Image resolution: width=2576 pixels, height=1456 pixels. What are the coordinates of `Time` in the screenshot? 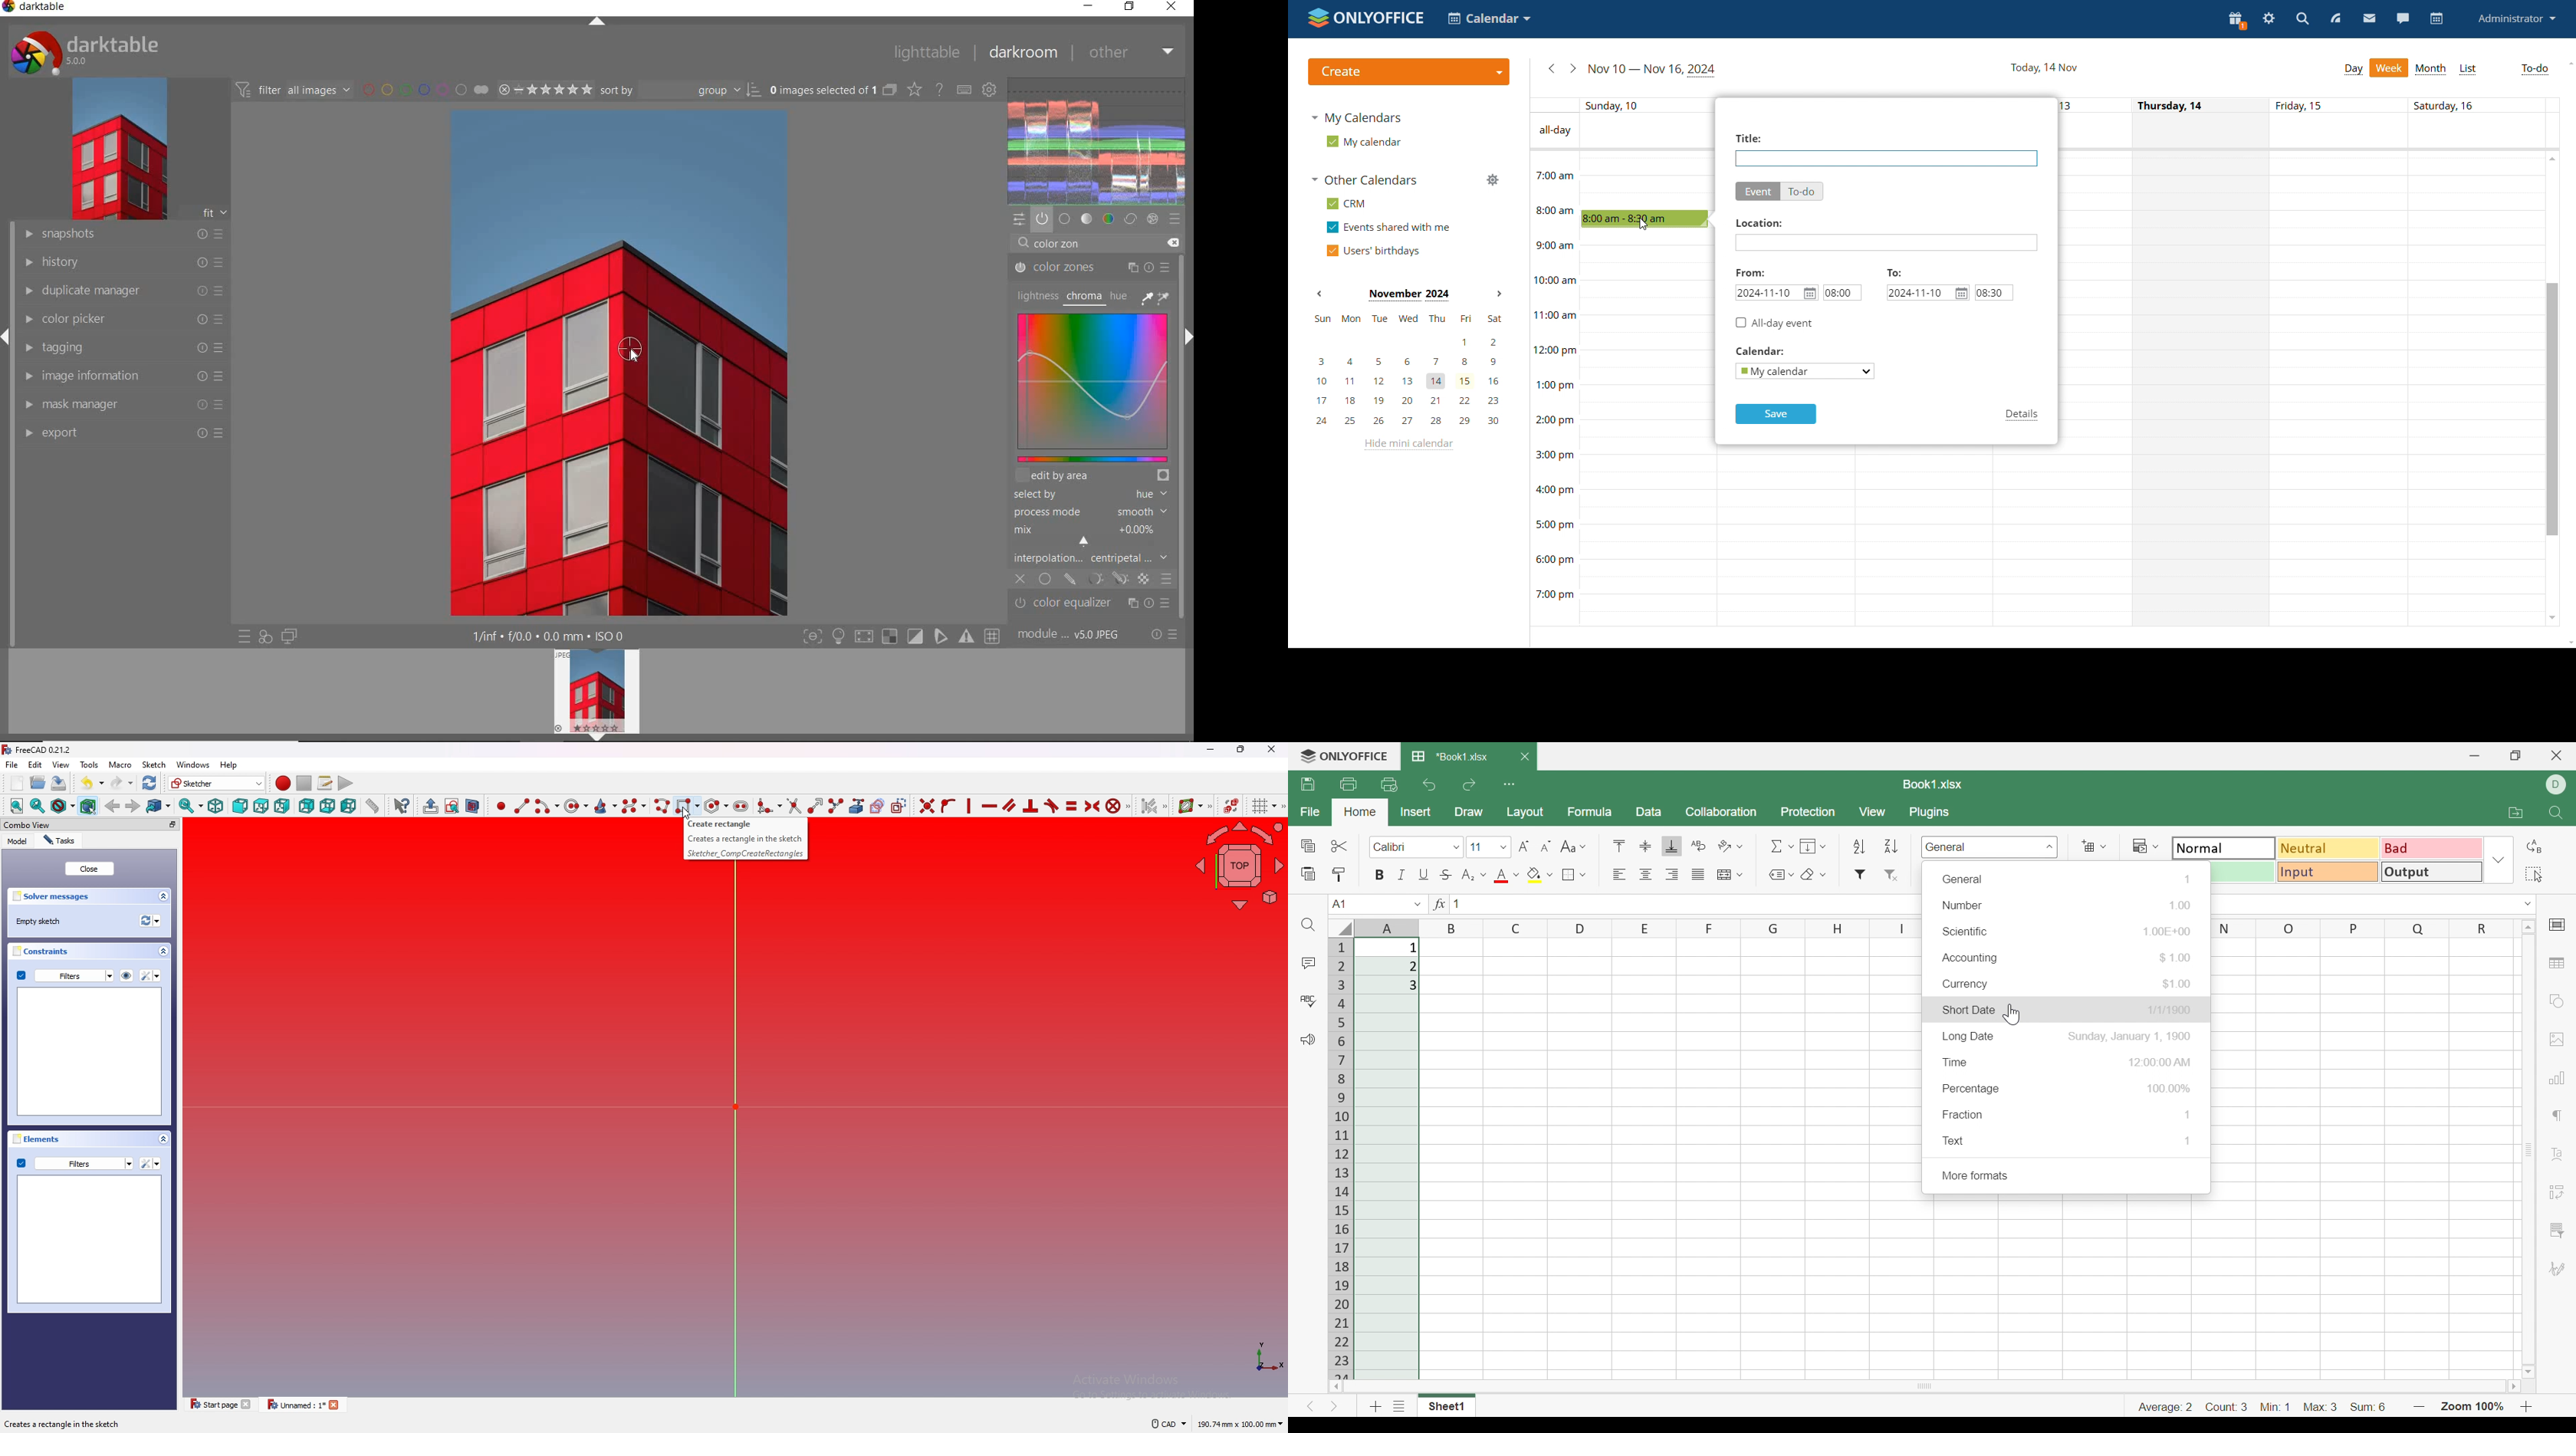 It's located at (1955, 1061).